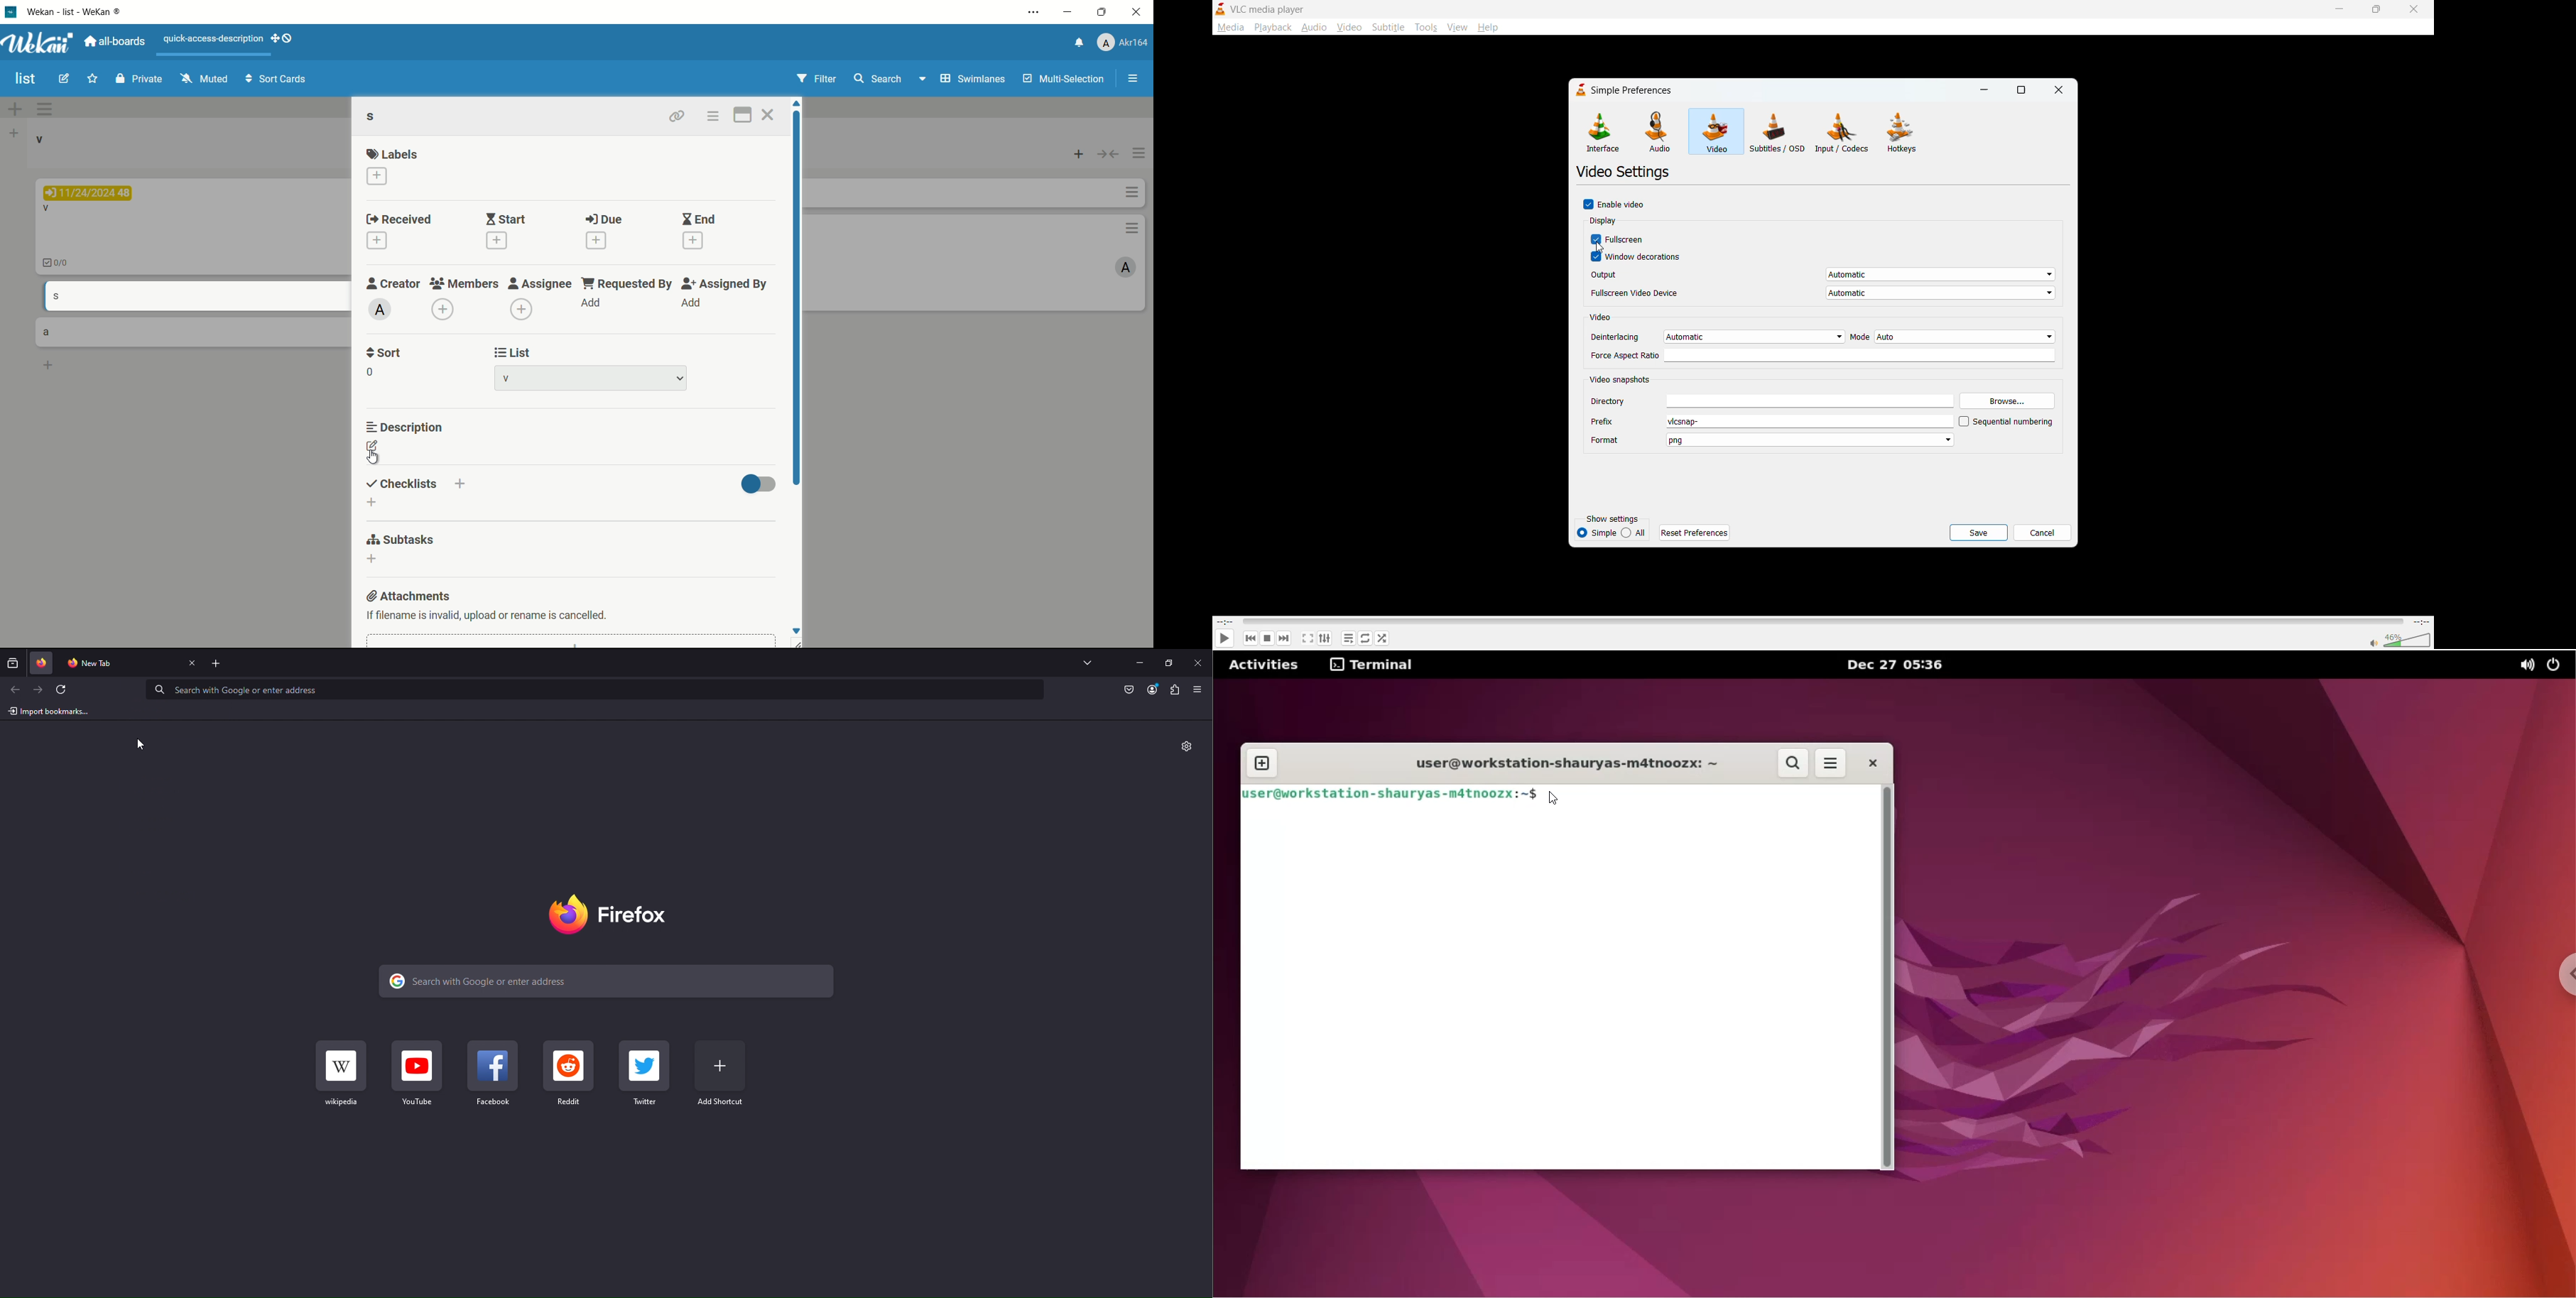  What do you see at coordinates (744, 115) in the screenshot?
I see `maximize card` at bounding box center [744, 115].